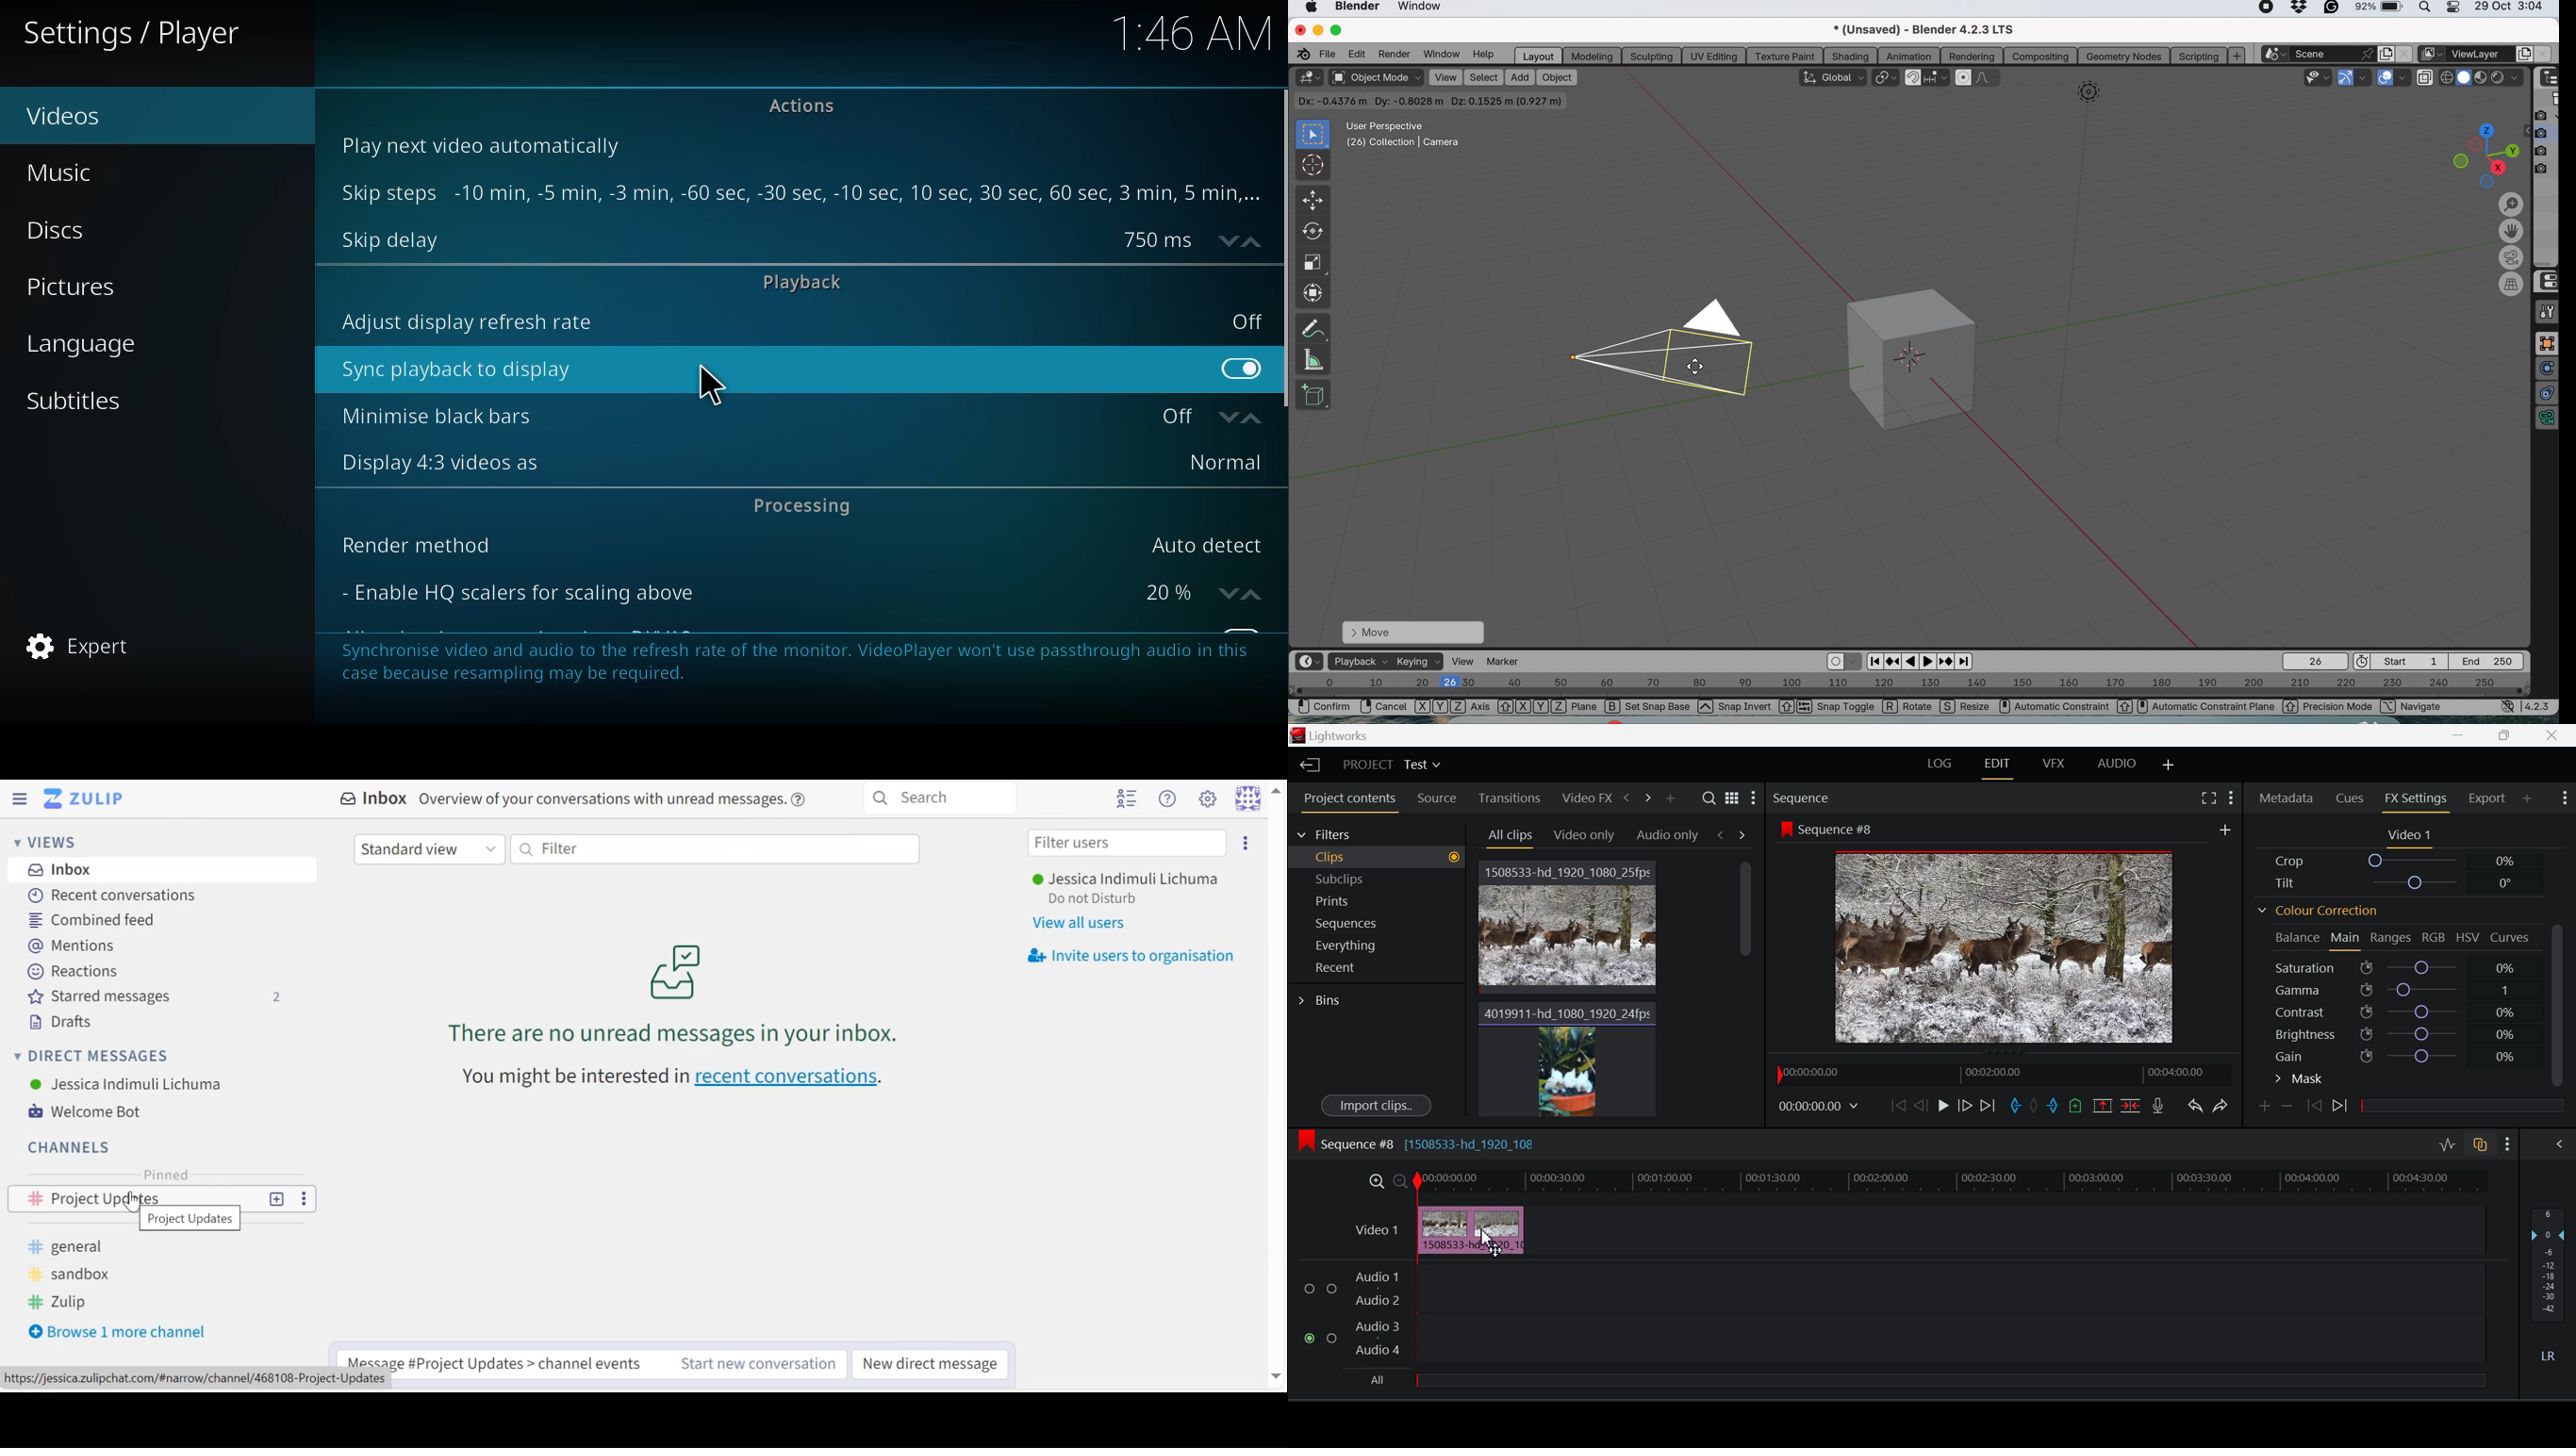 The height and width of the screenshot is (1456, 2576). Describe the element at coordinates (276, 1199) in the screenshot. I see `New Topic` at that location.